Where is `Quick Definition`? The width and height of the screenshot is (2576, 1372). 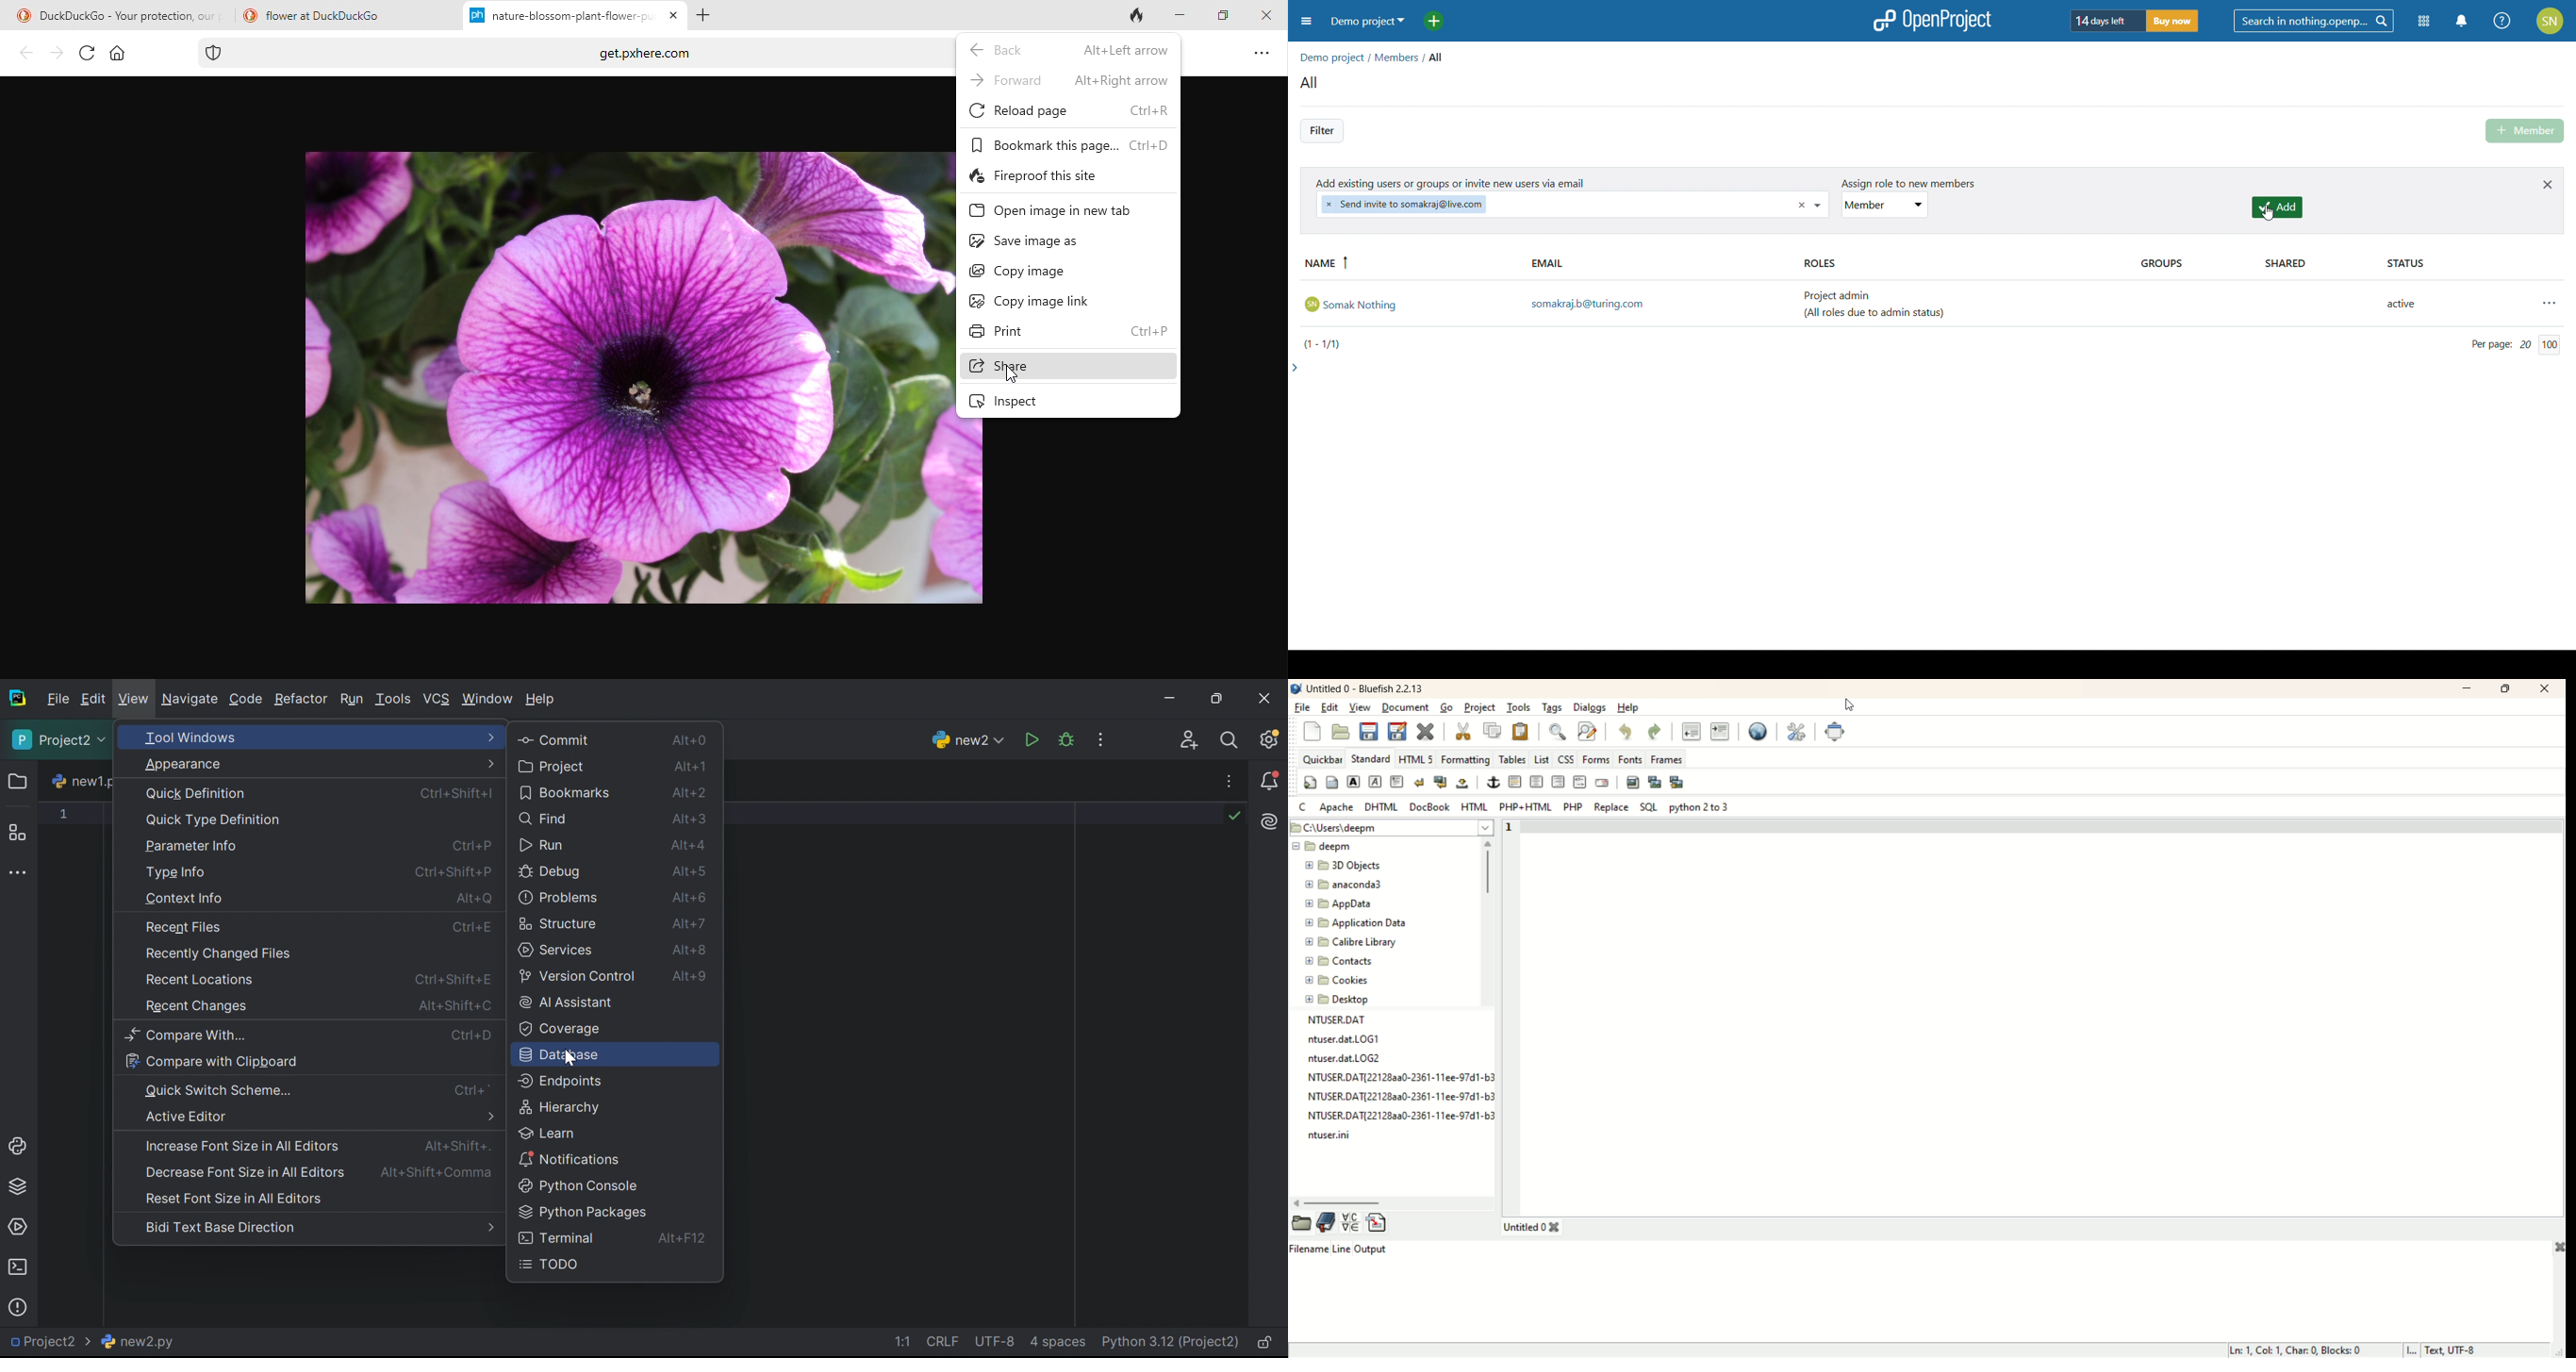 Quick Definition is located at coordinates (196, 793).